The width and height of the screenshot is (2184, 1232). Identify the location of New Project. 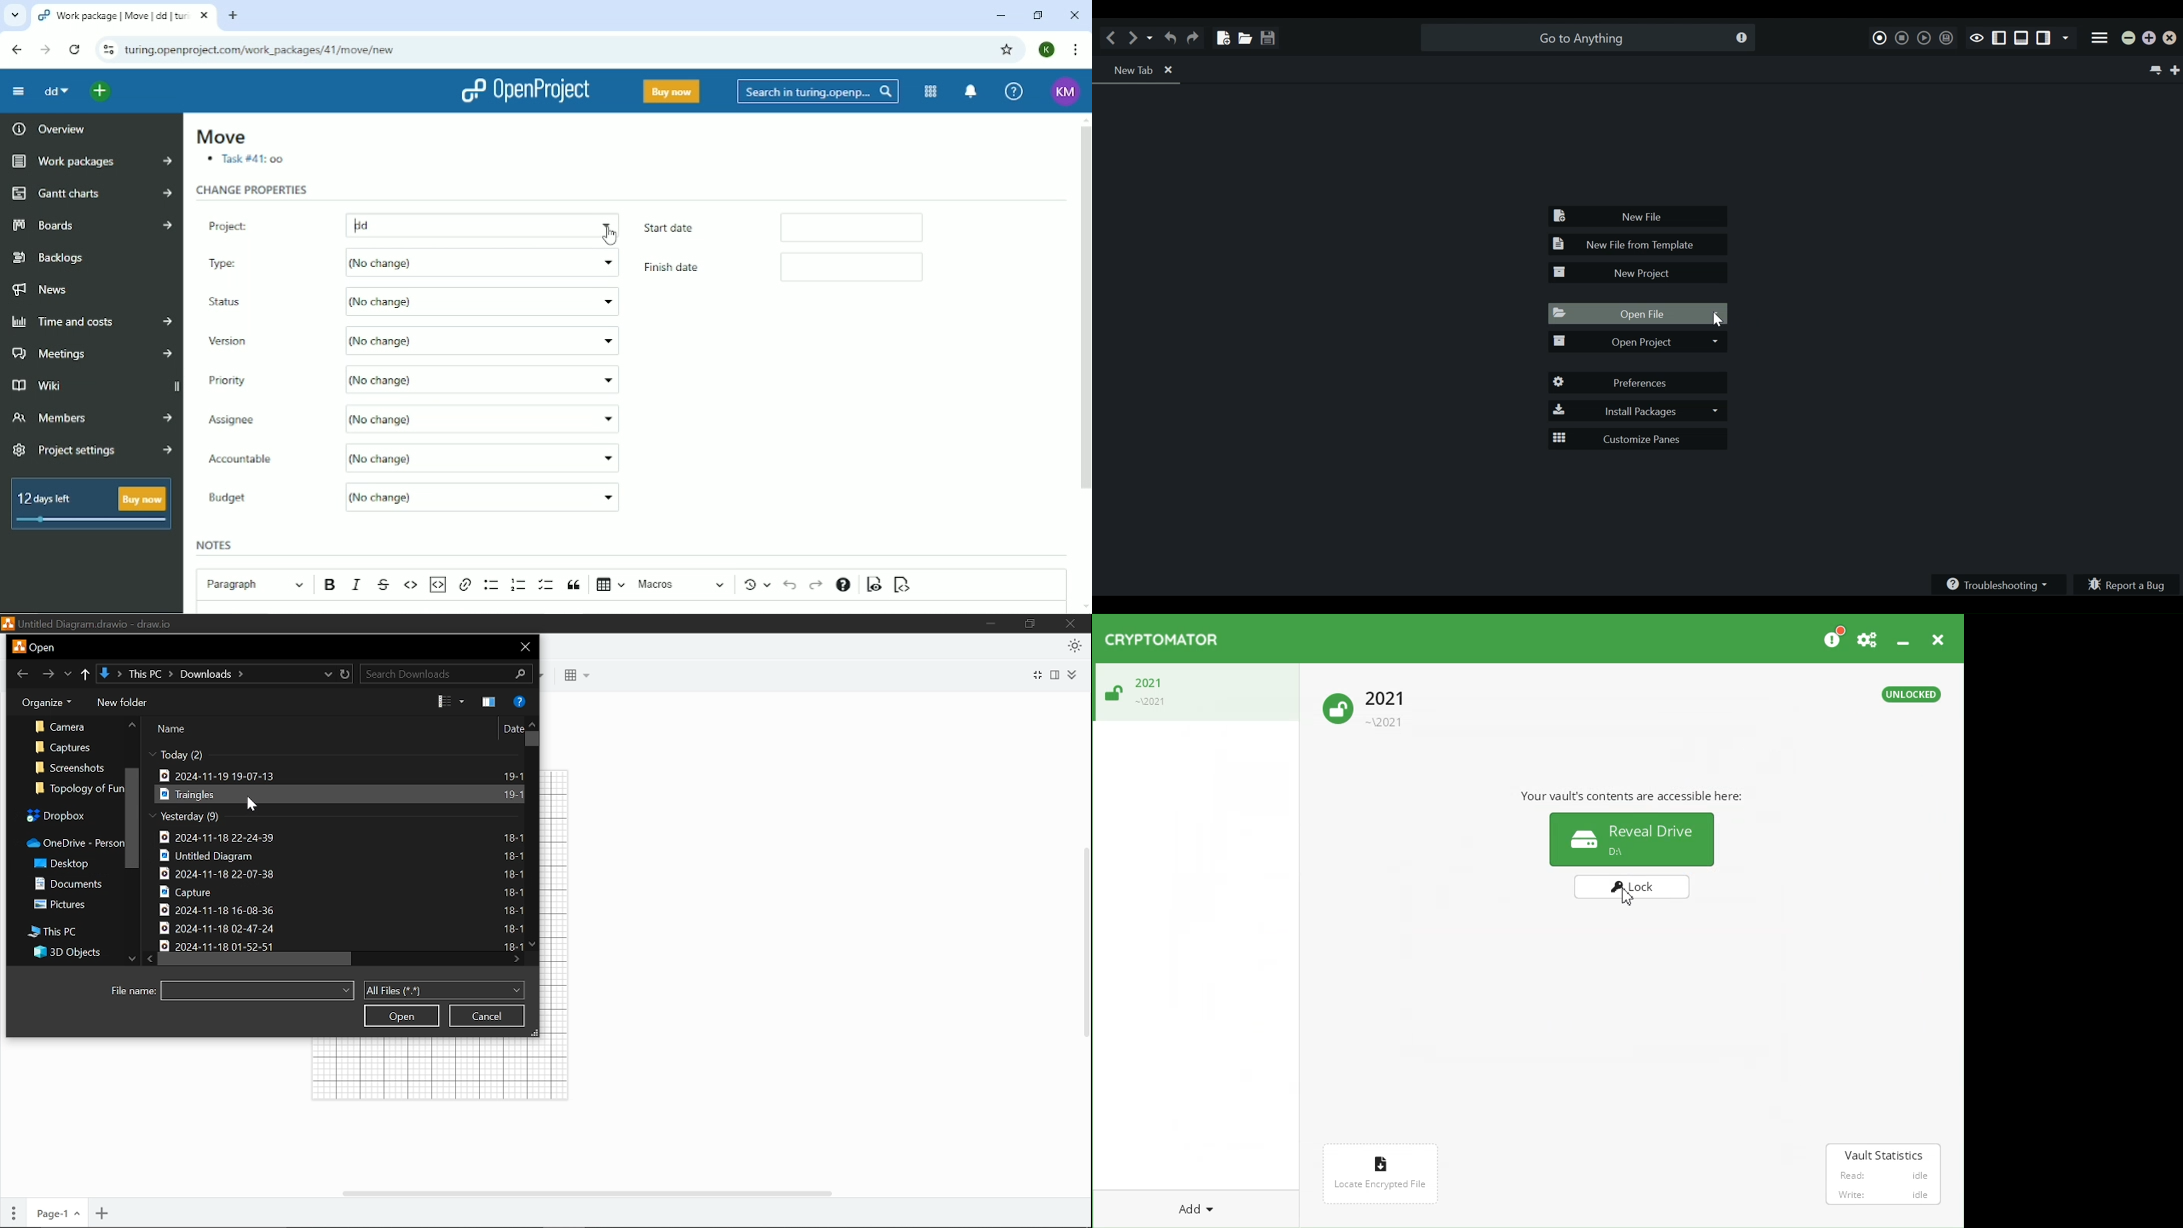
(1637, 273).